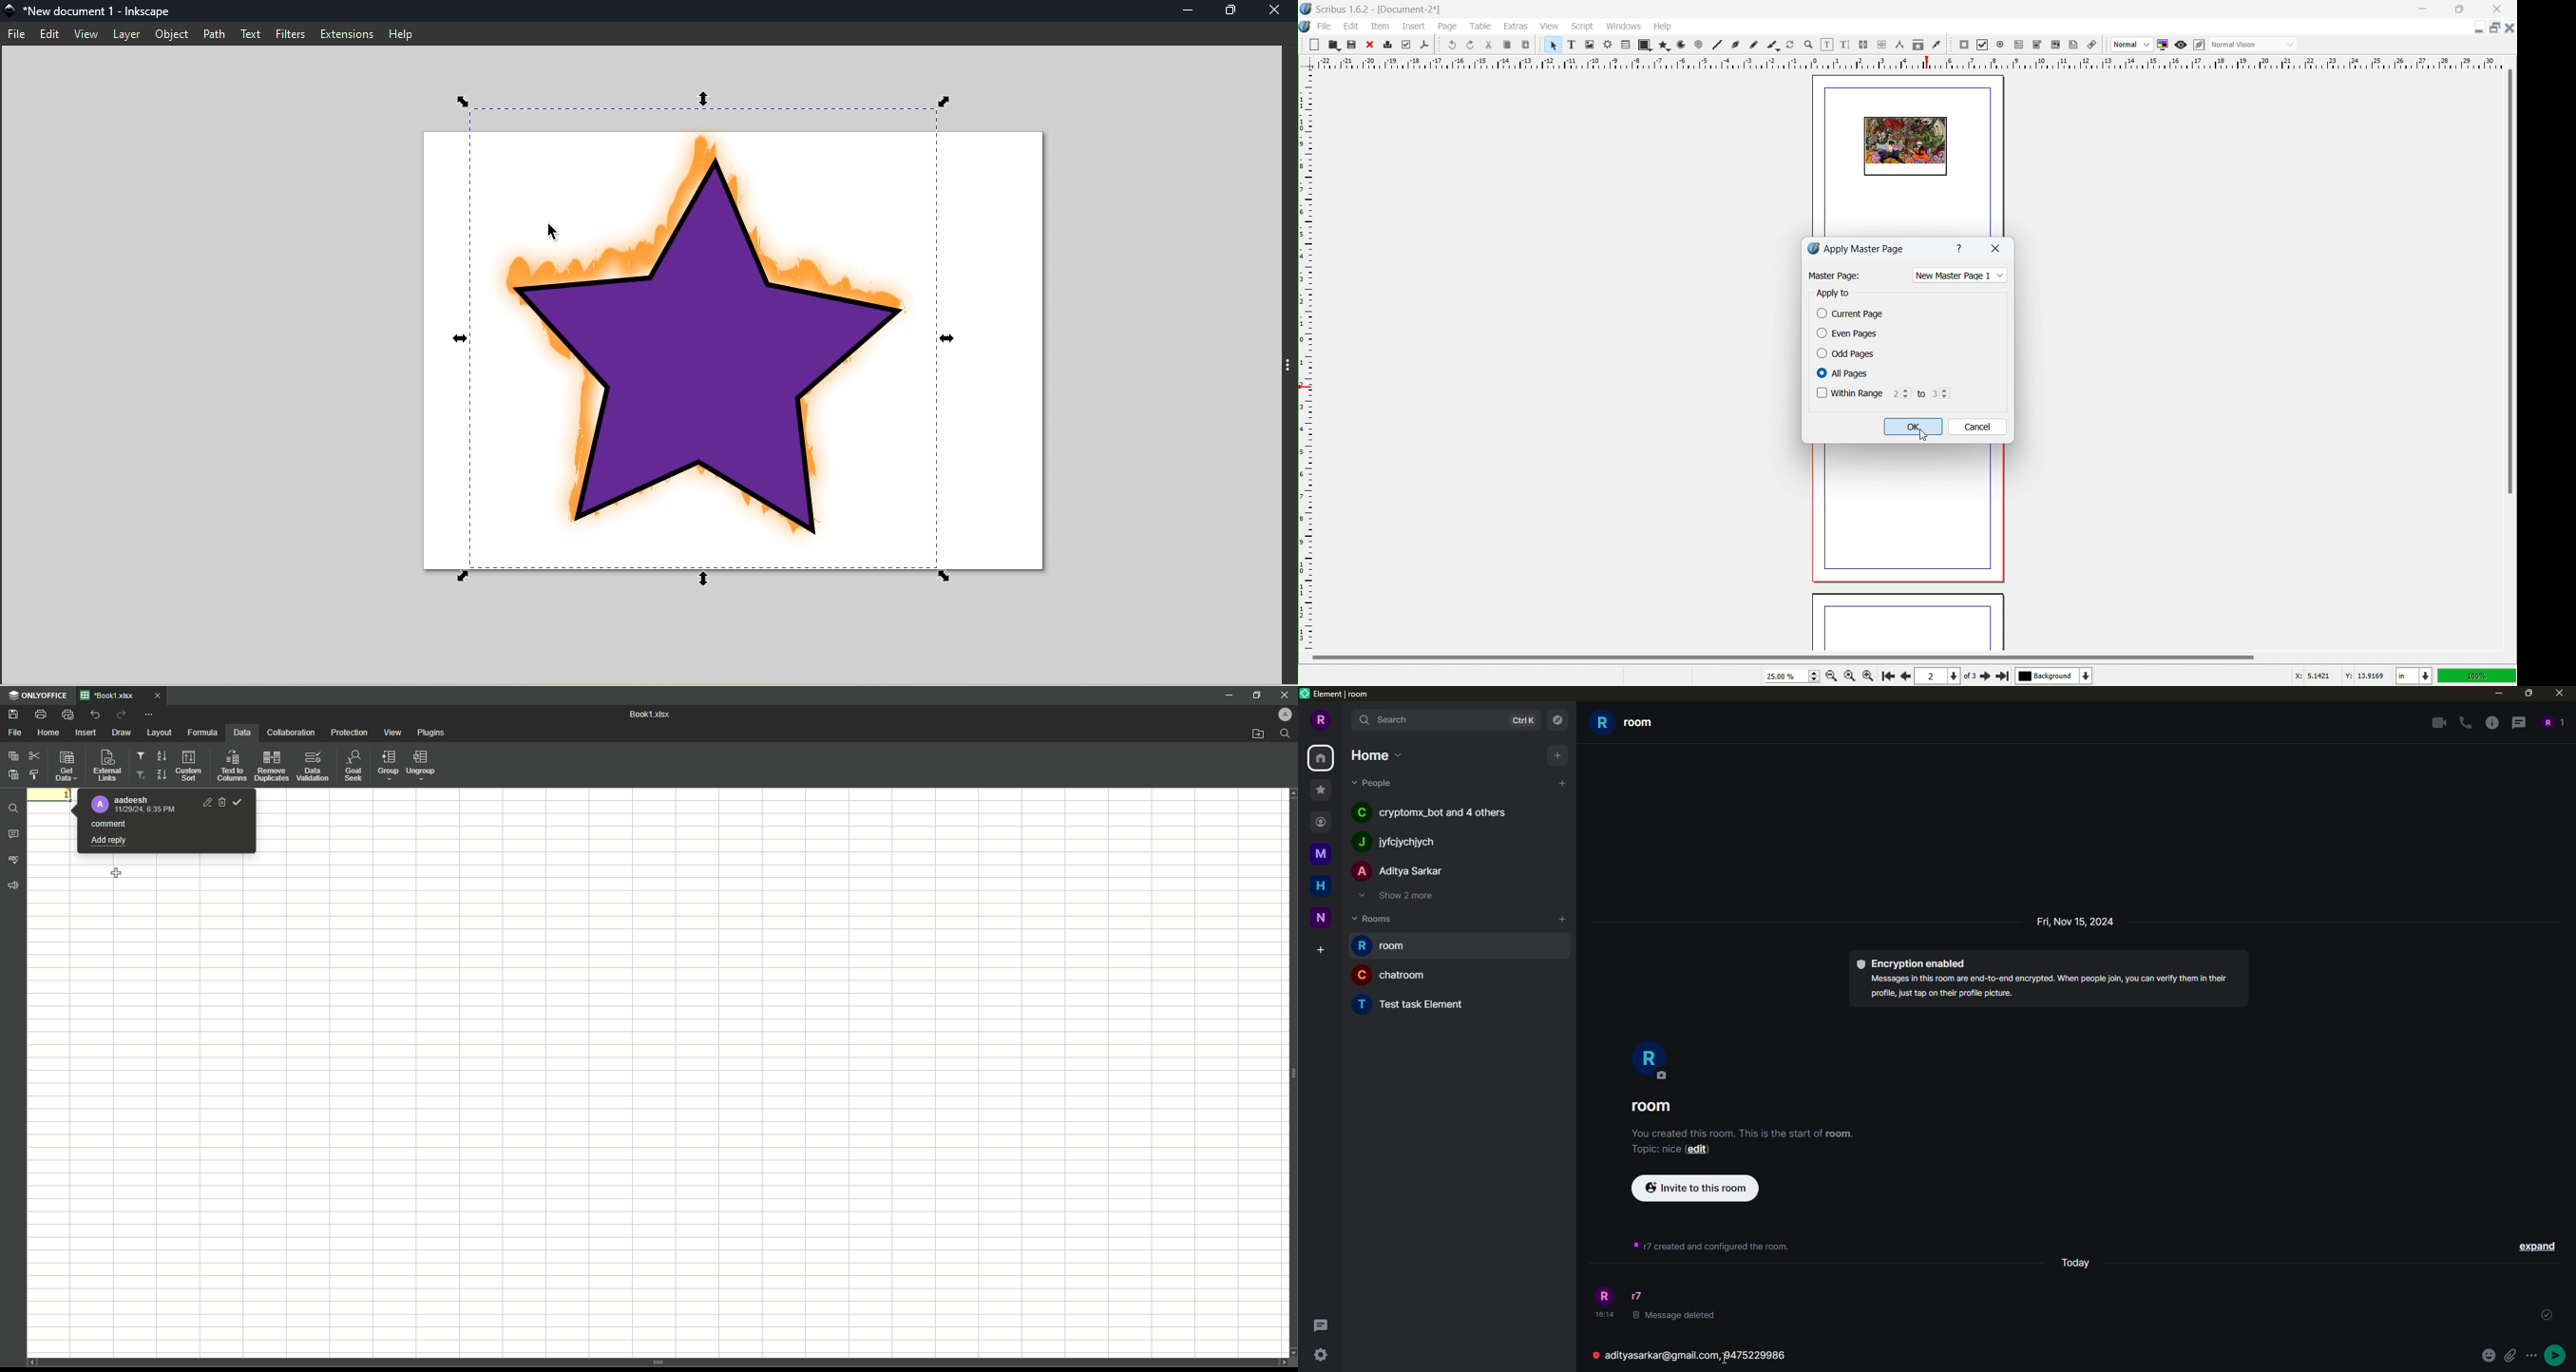  Describe the element at coordinates (1626, 45) in the screenshot. I see `table` at that location.